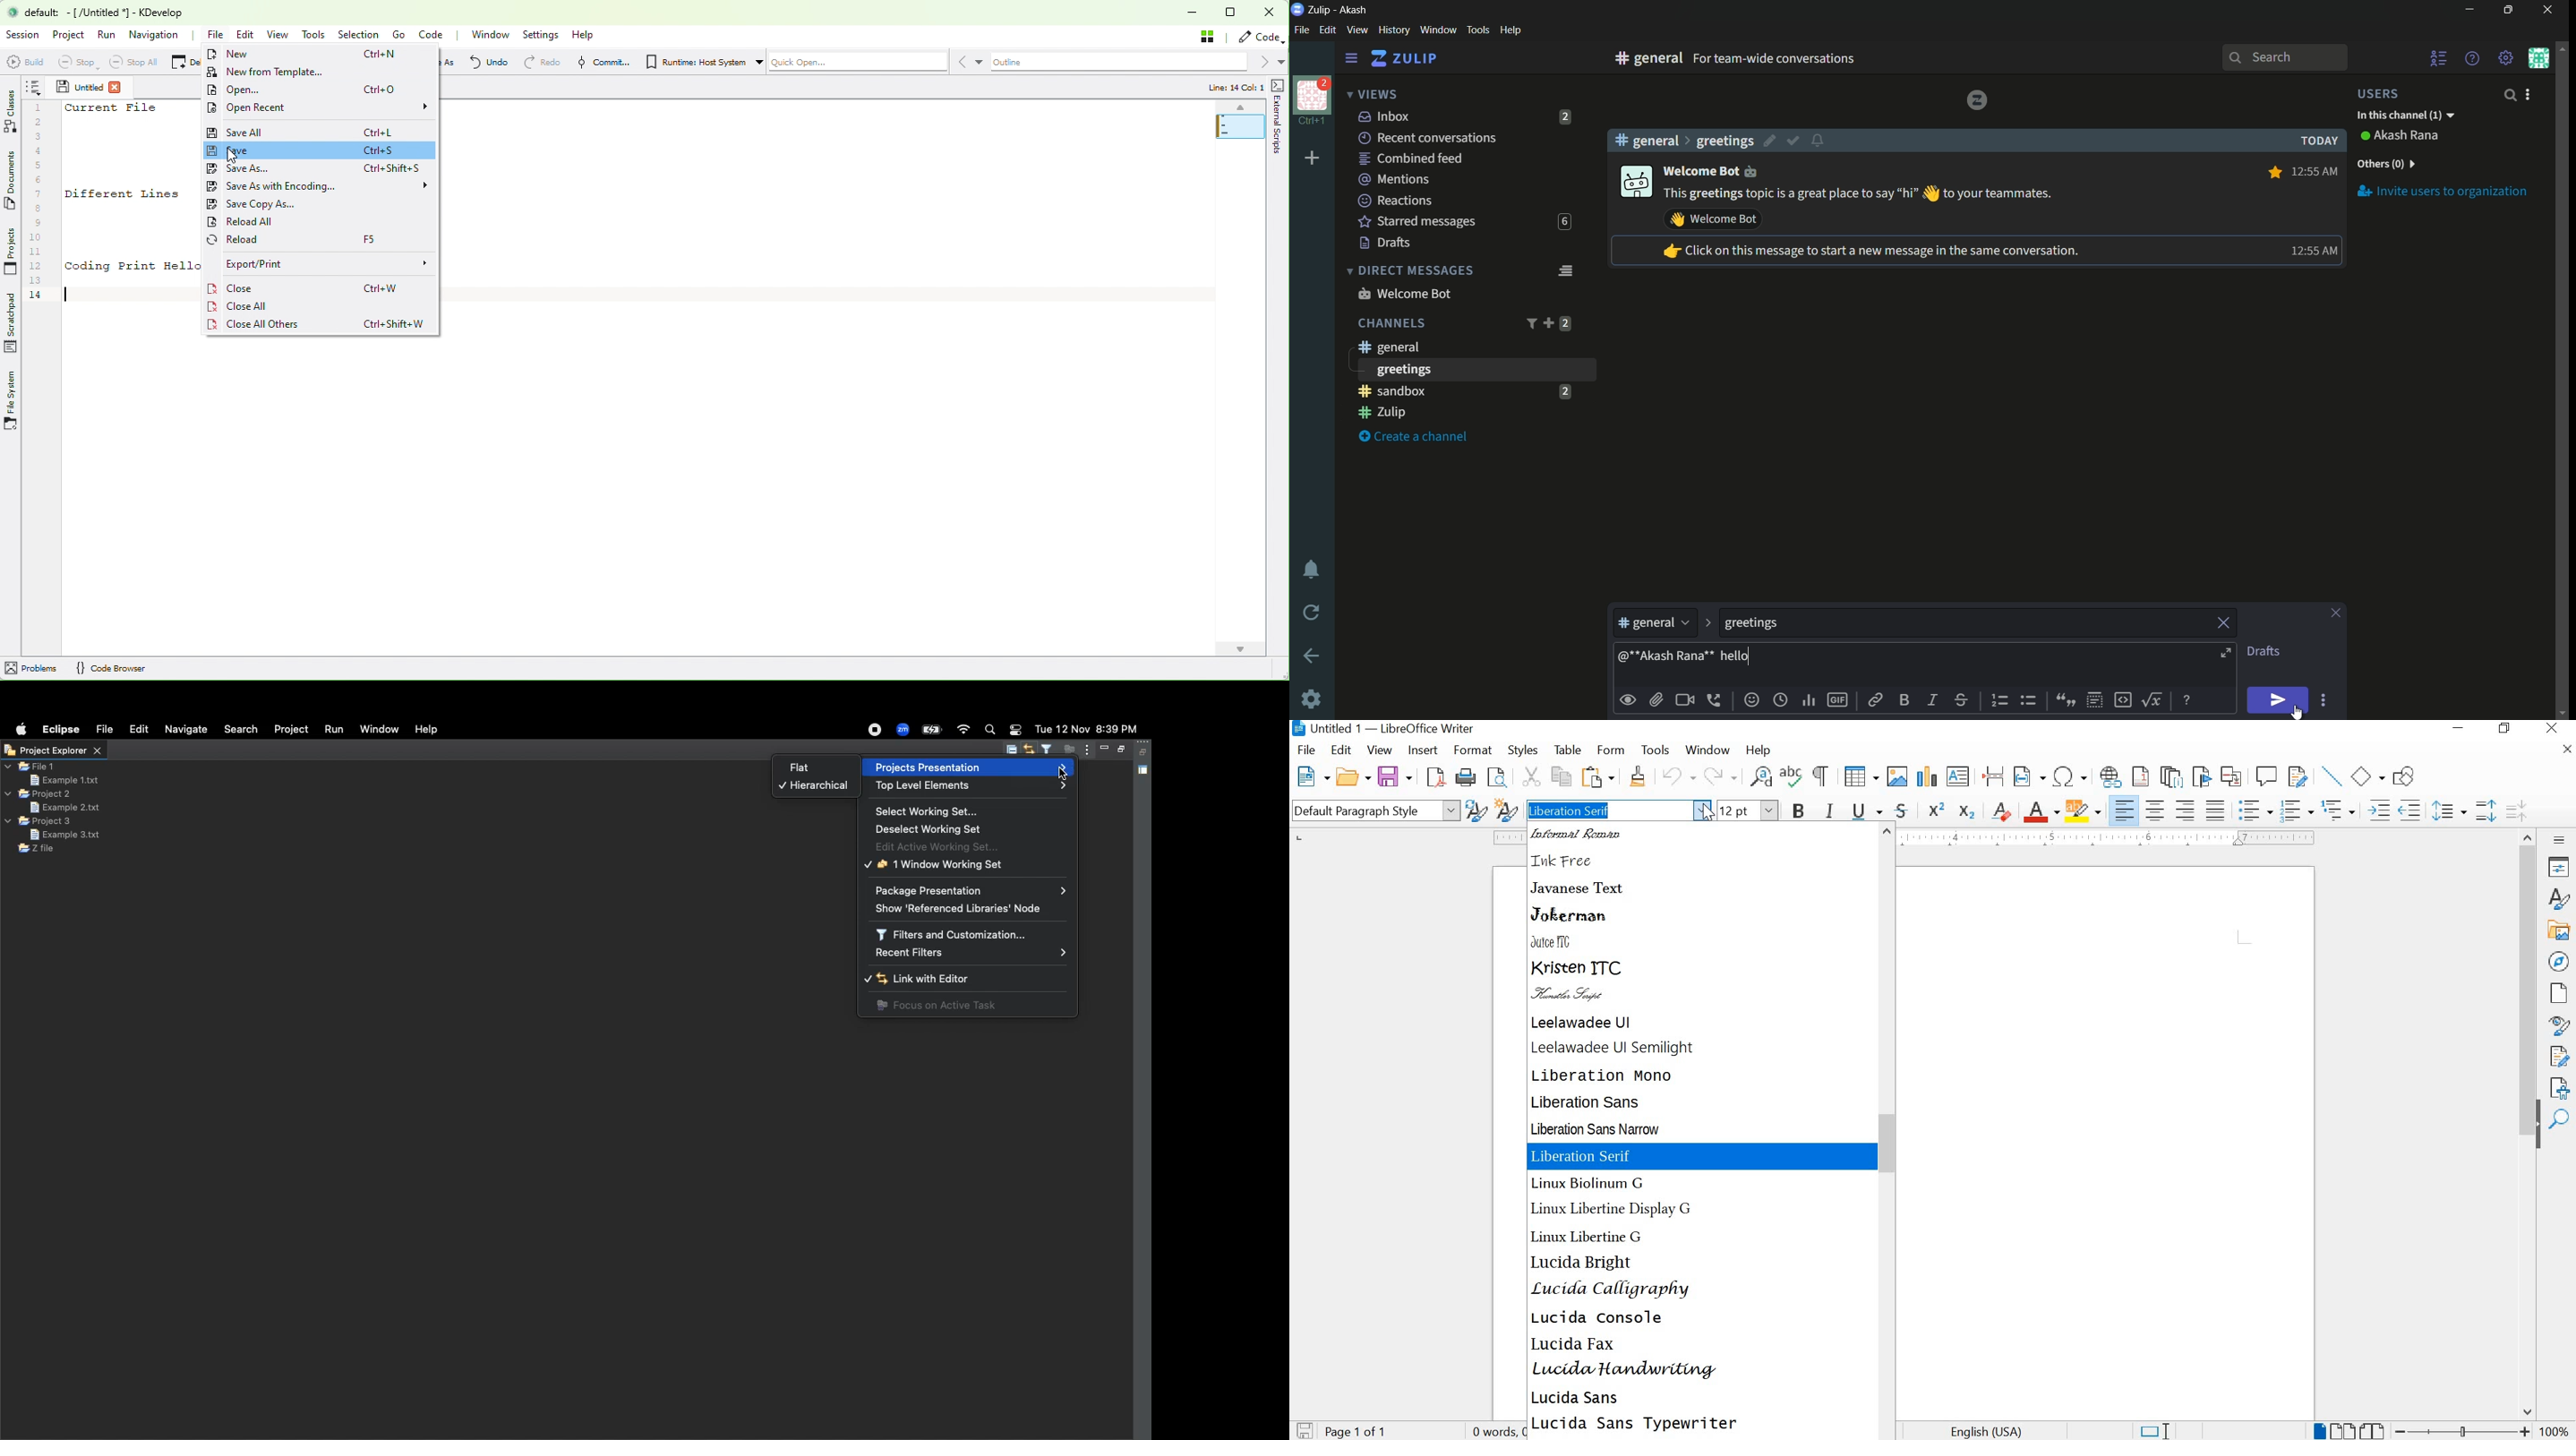 The image size is (2576, 1456). I want to click on SPELLING CHECK, so click(1792, 777).